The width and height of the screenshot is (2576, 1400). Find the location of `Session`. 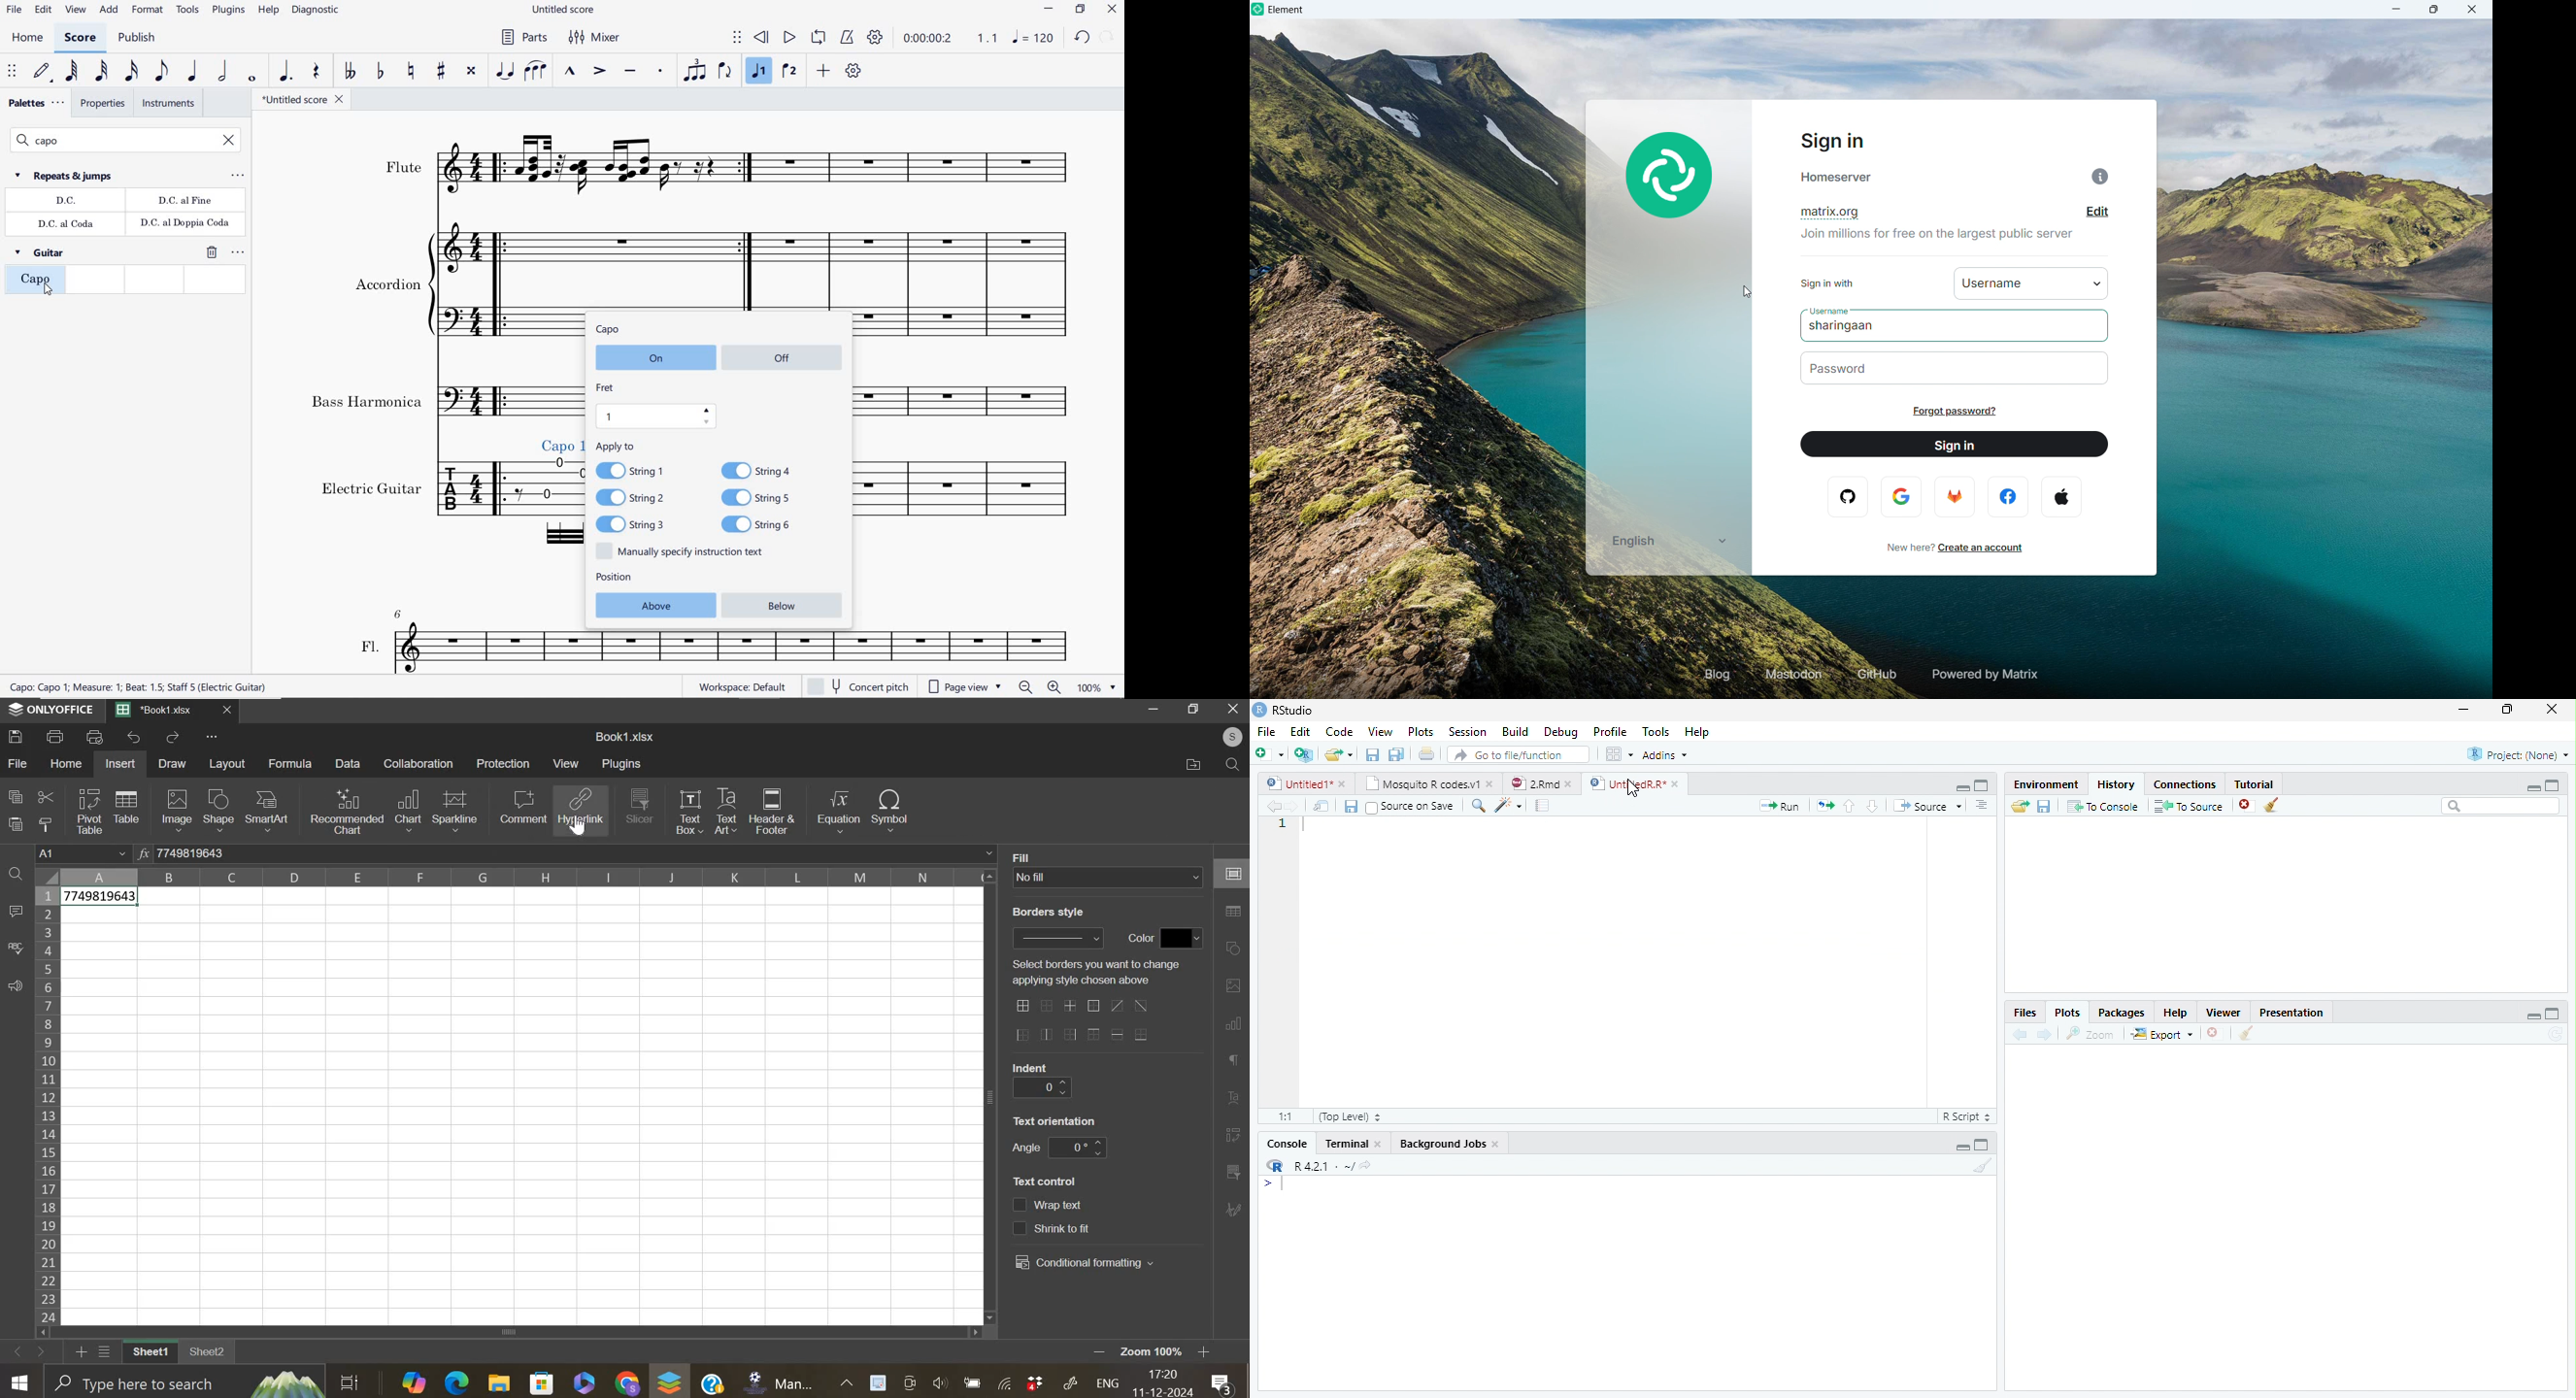

Session is located at coordinates (1466, 732).